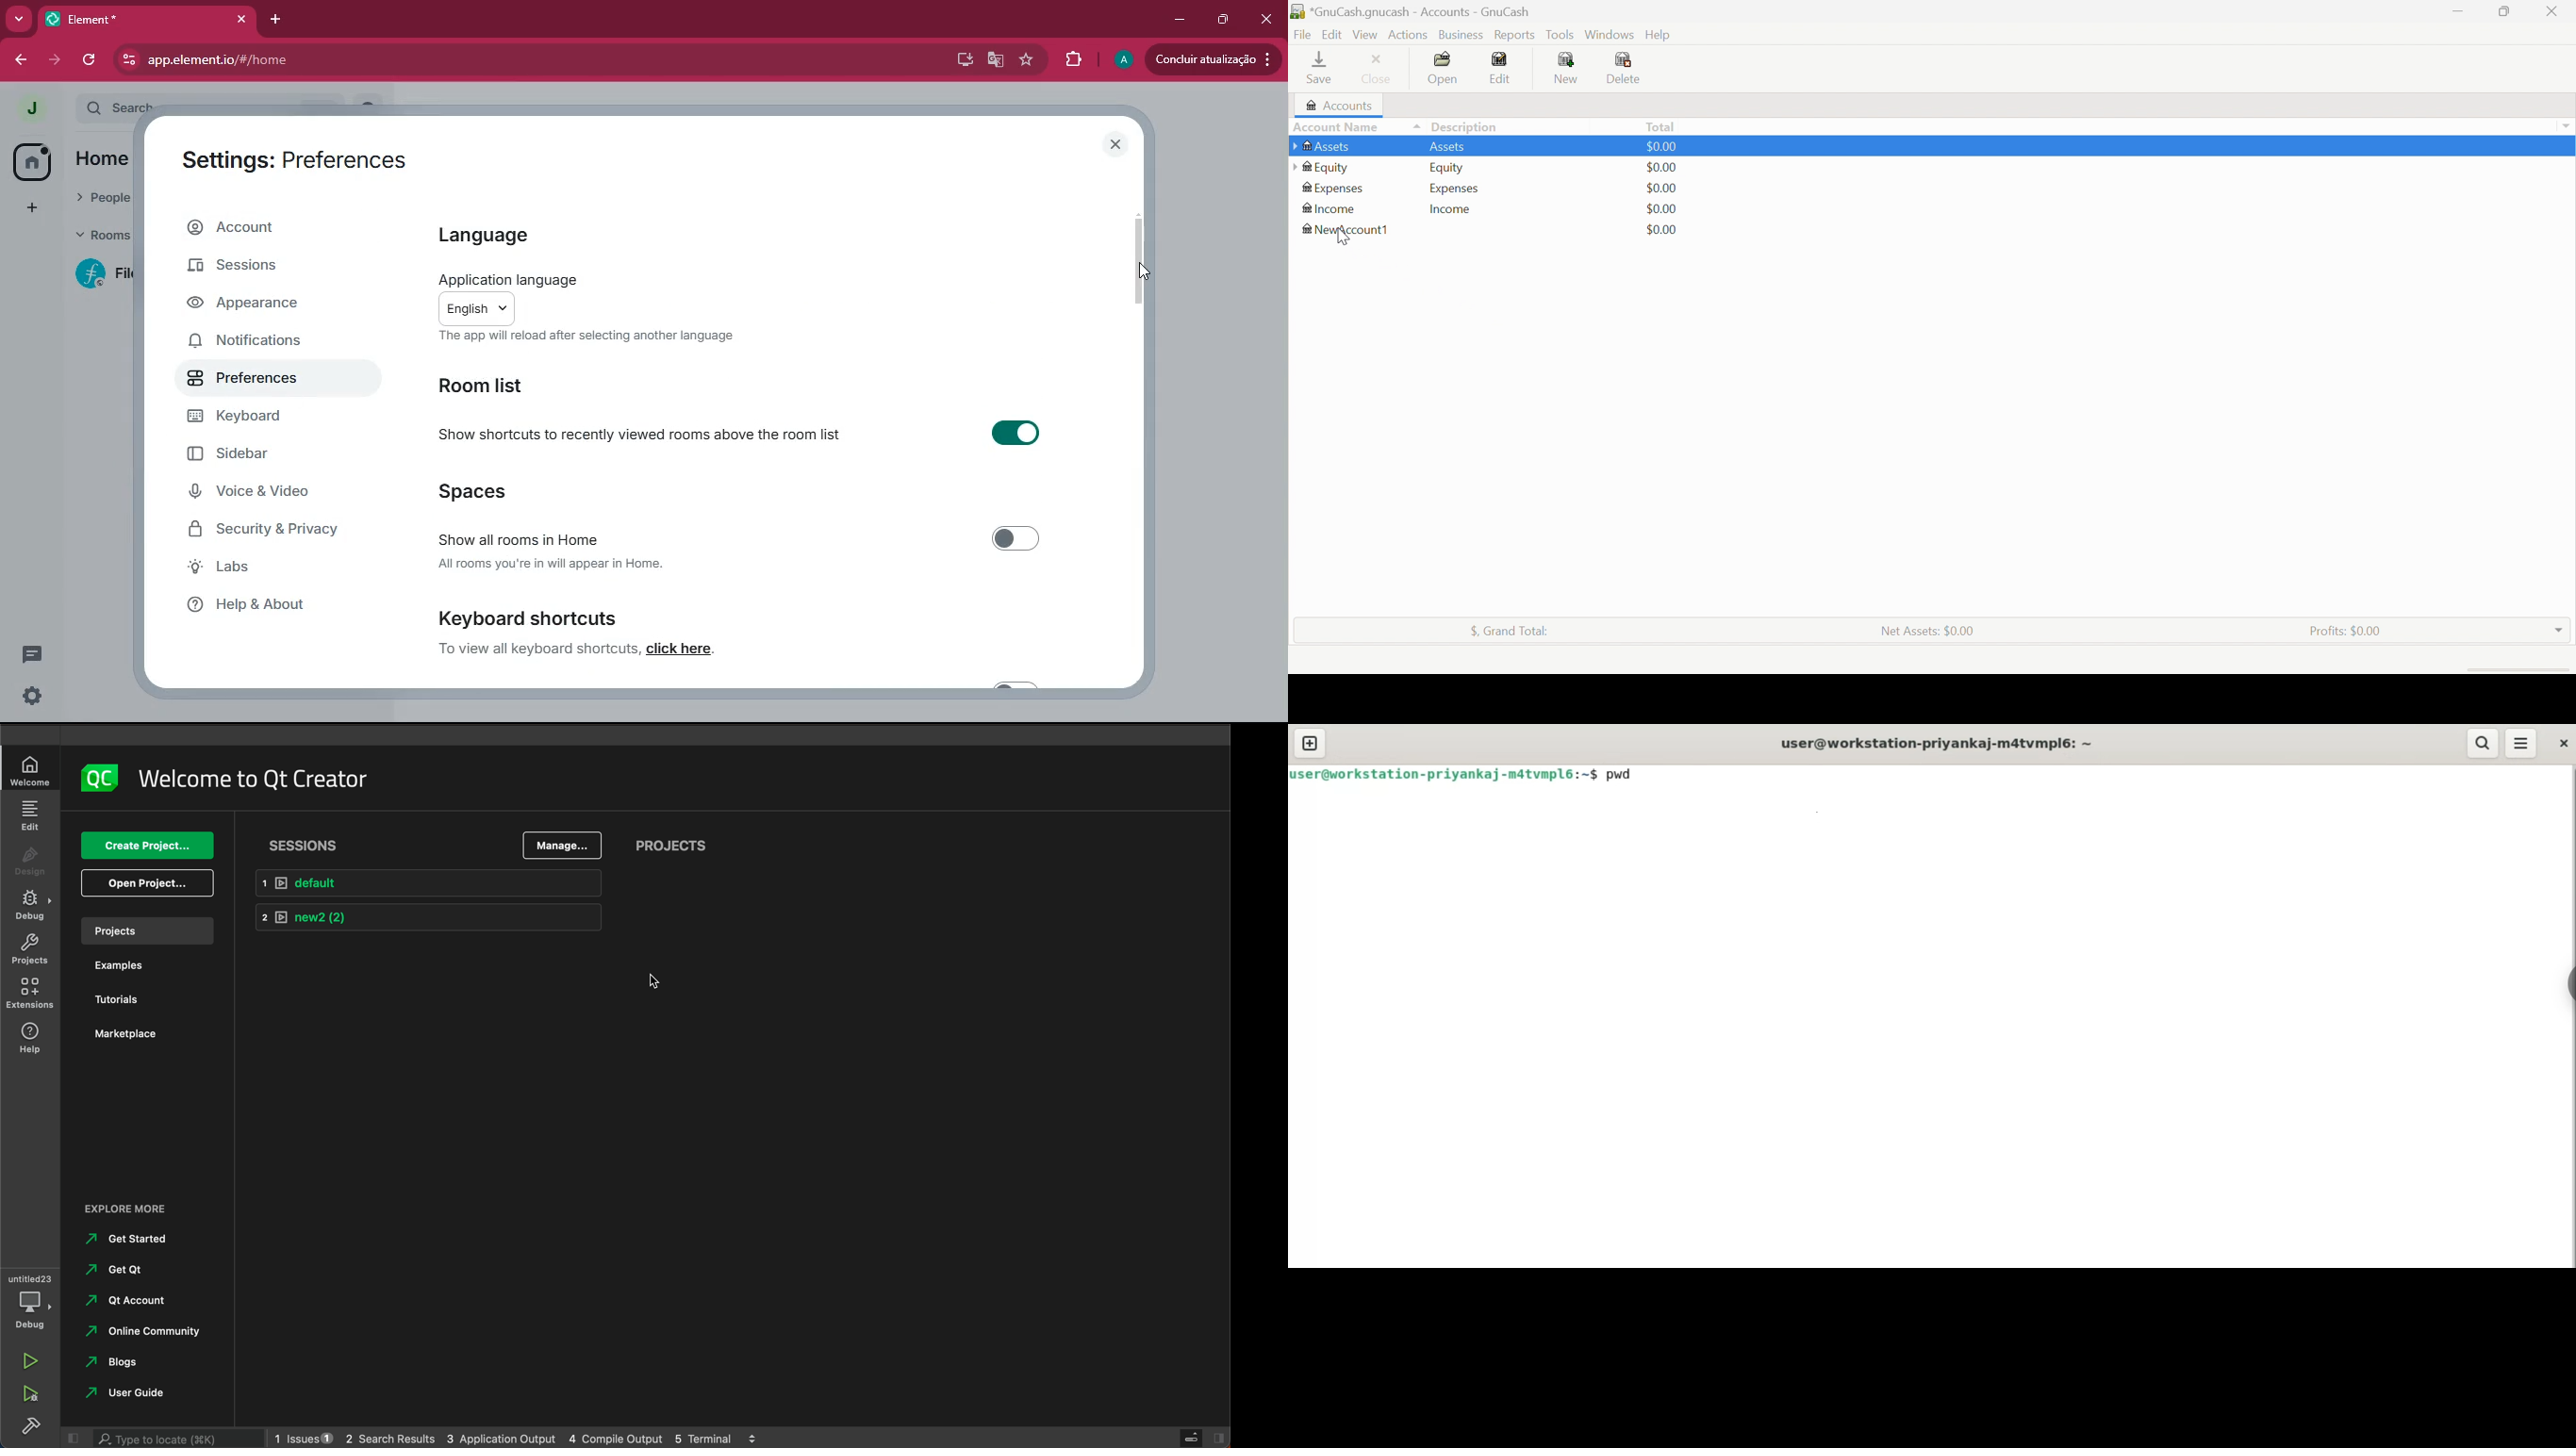 The image size is (2576, 1456). I want to click on close, so click(1266, 20).